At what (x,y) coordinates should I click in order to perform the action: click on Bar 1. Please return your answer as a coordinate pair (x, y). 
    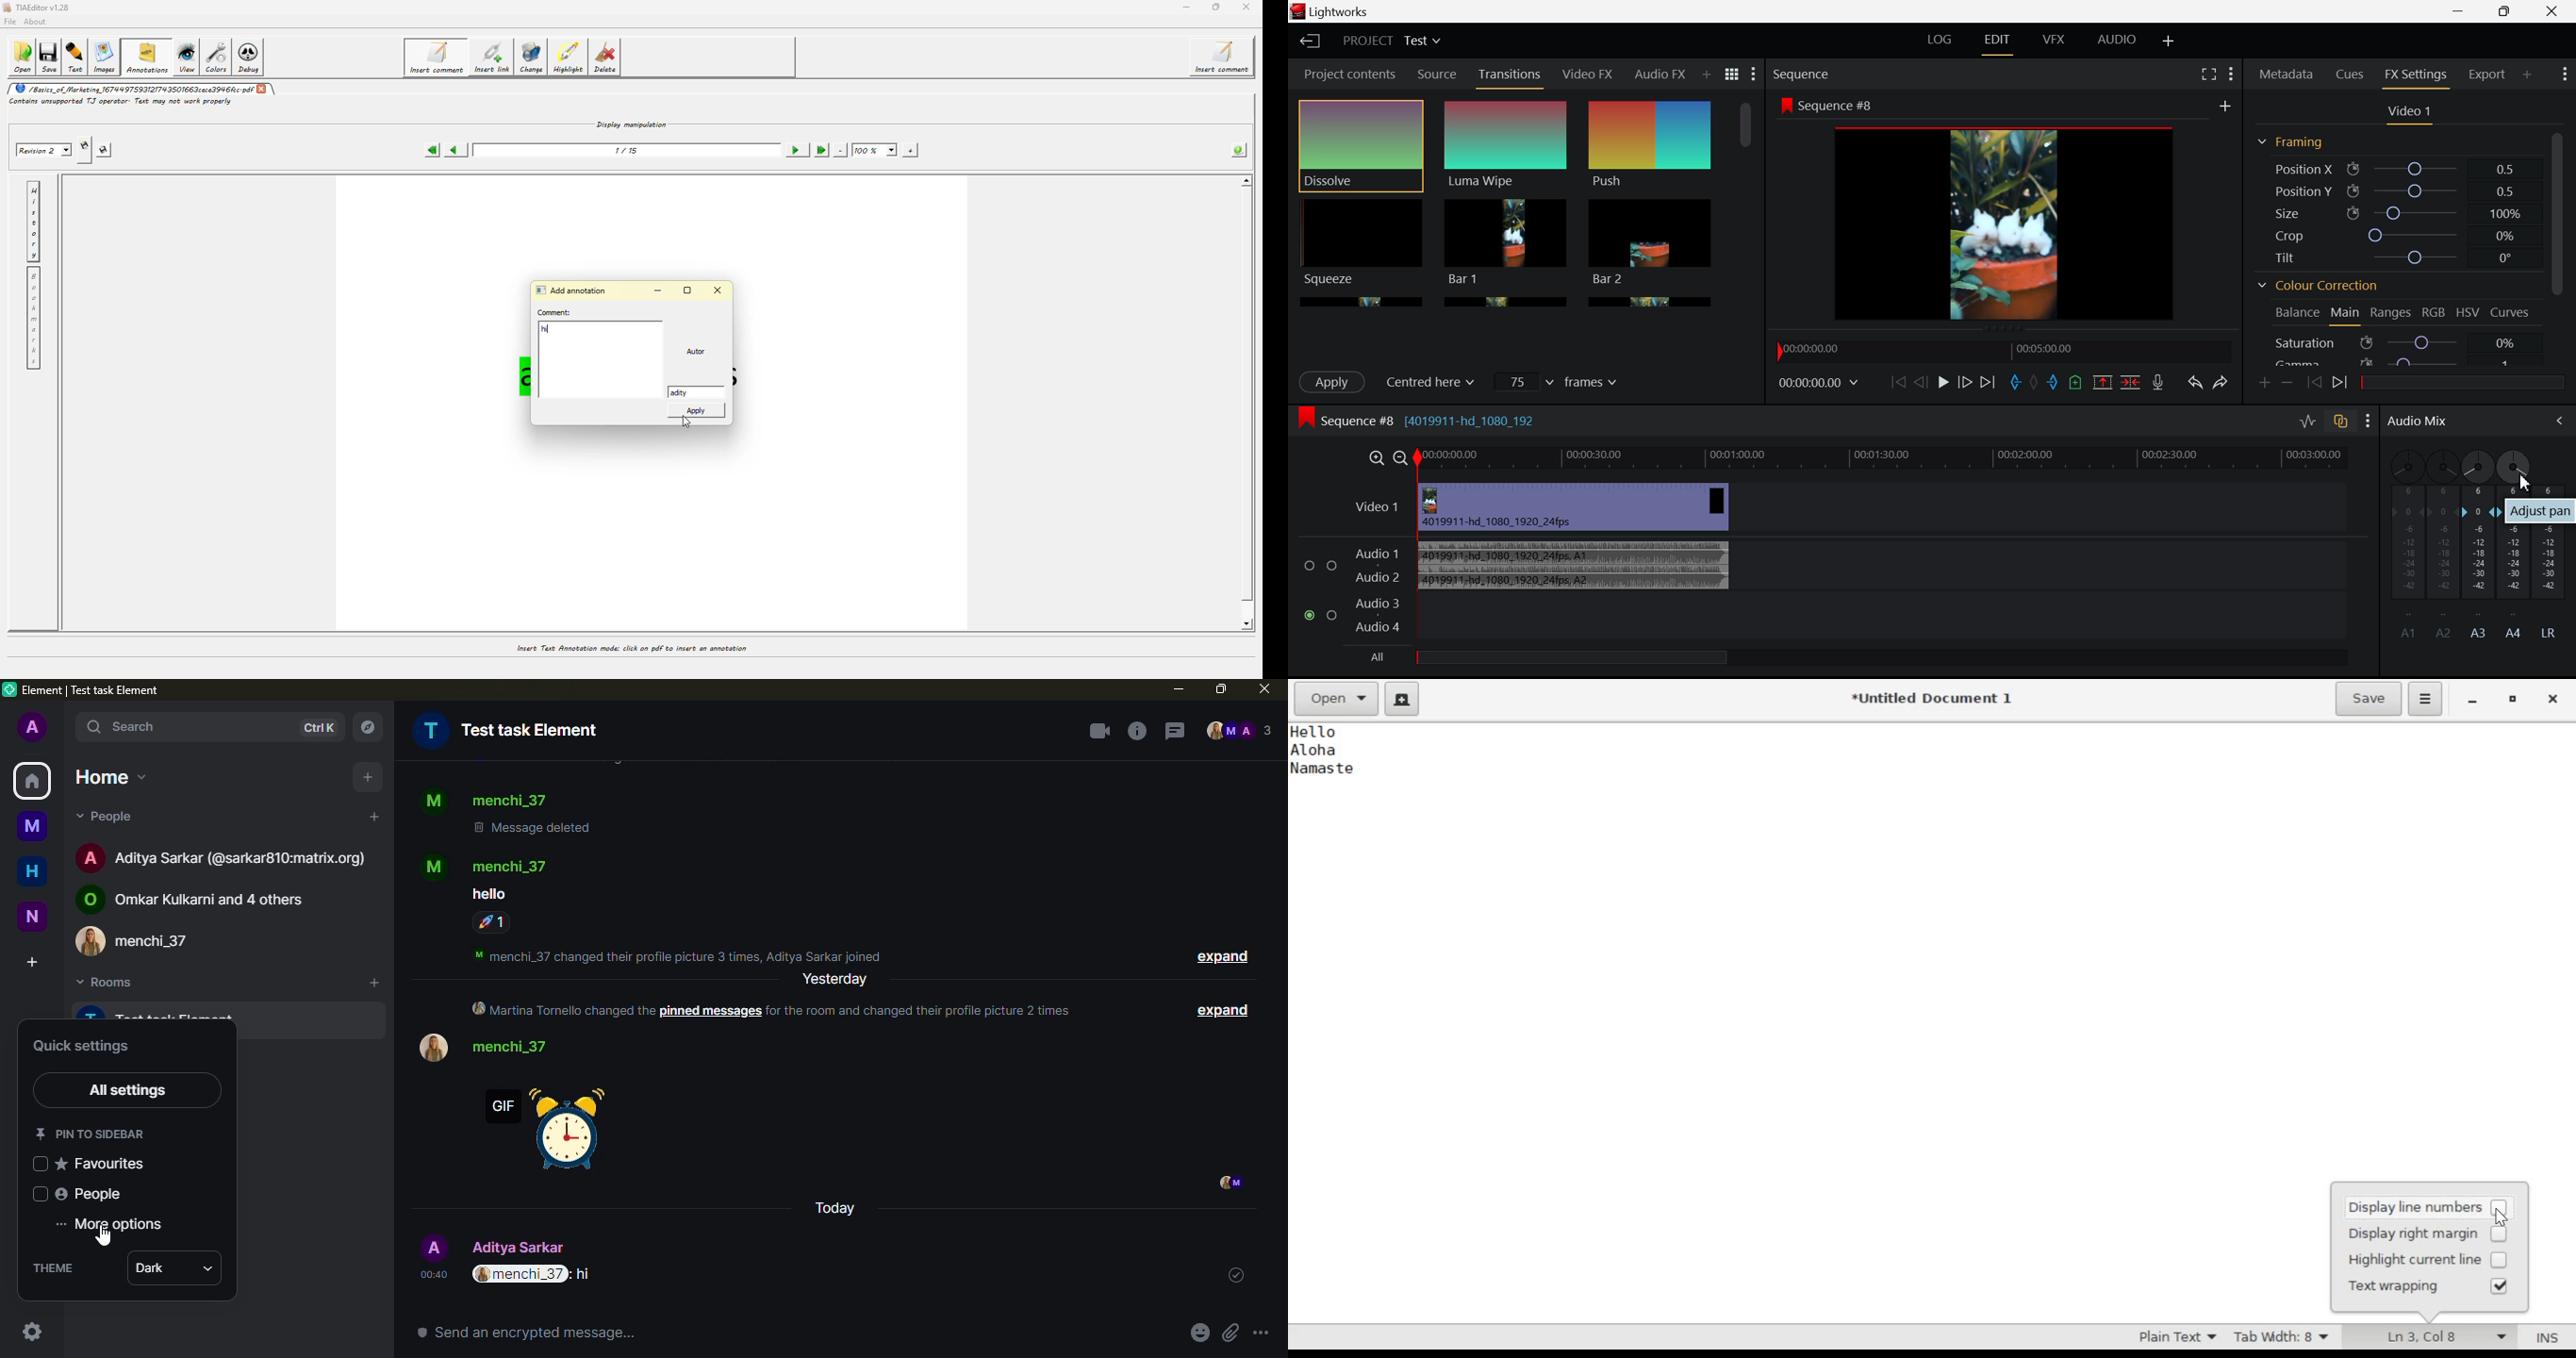
    Looking at the image, I should click on (1506, 242).